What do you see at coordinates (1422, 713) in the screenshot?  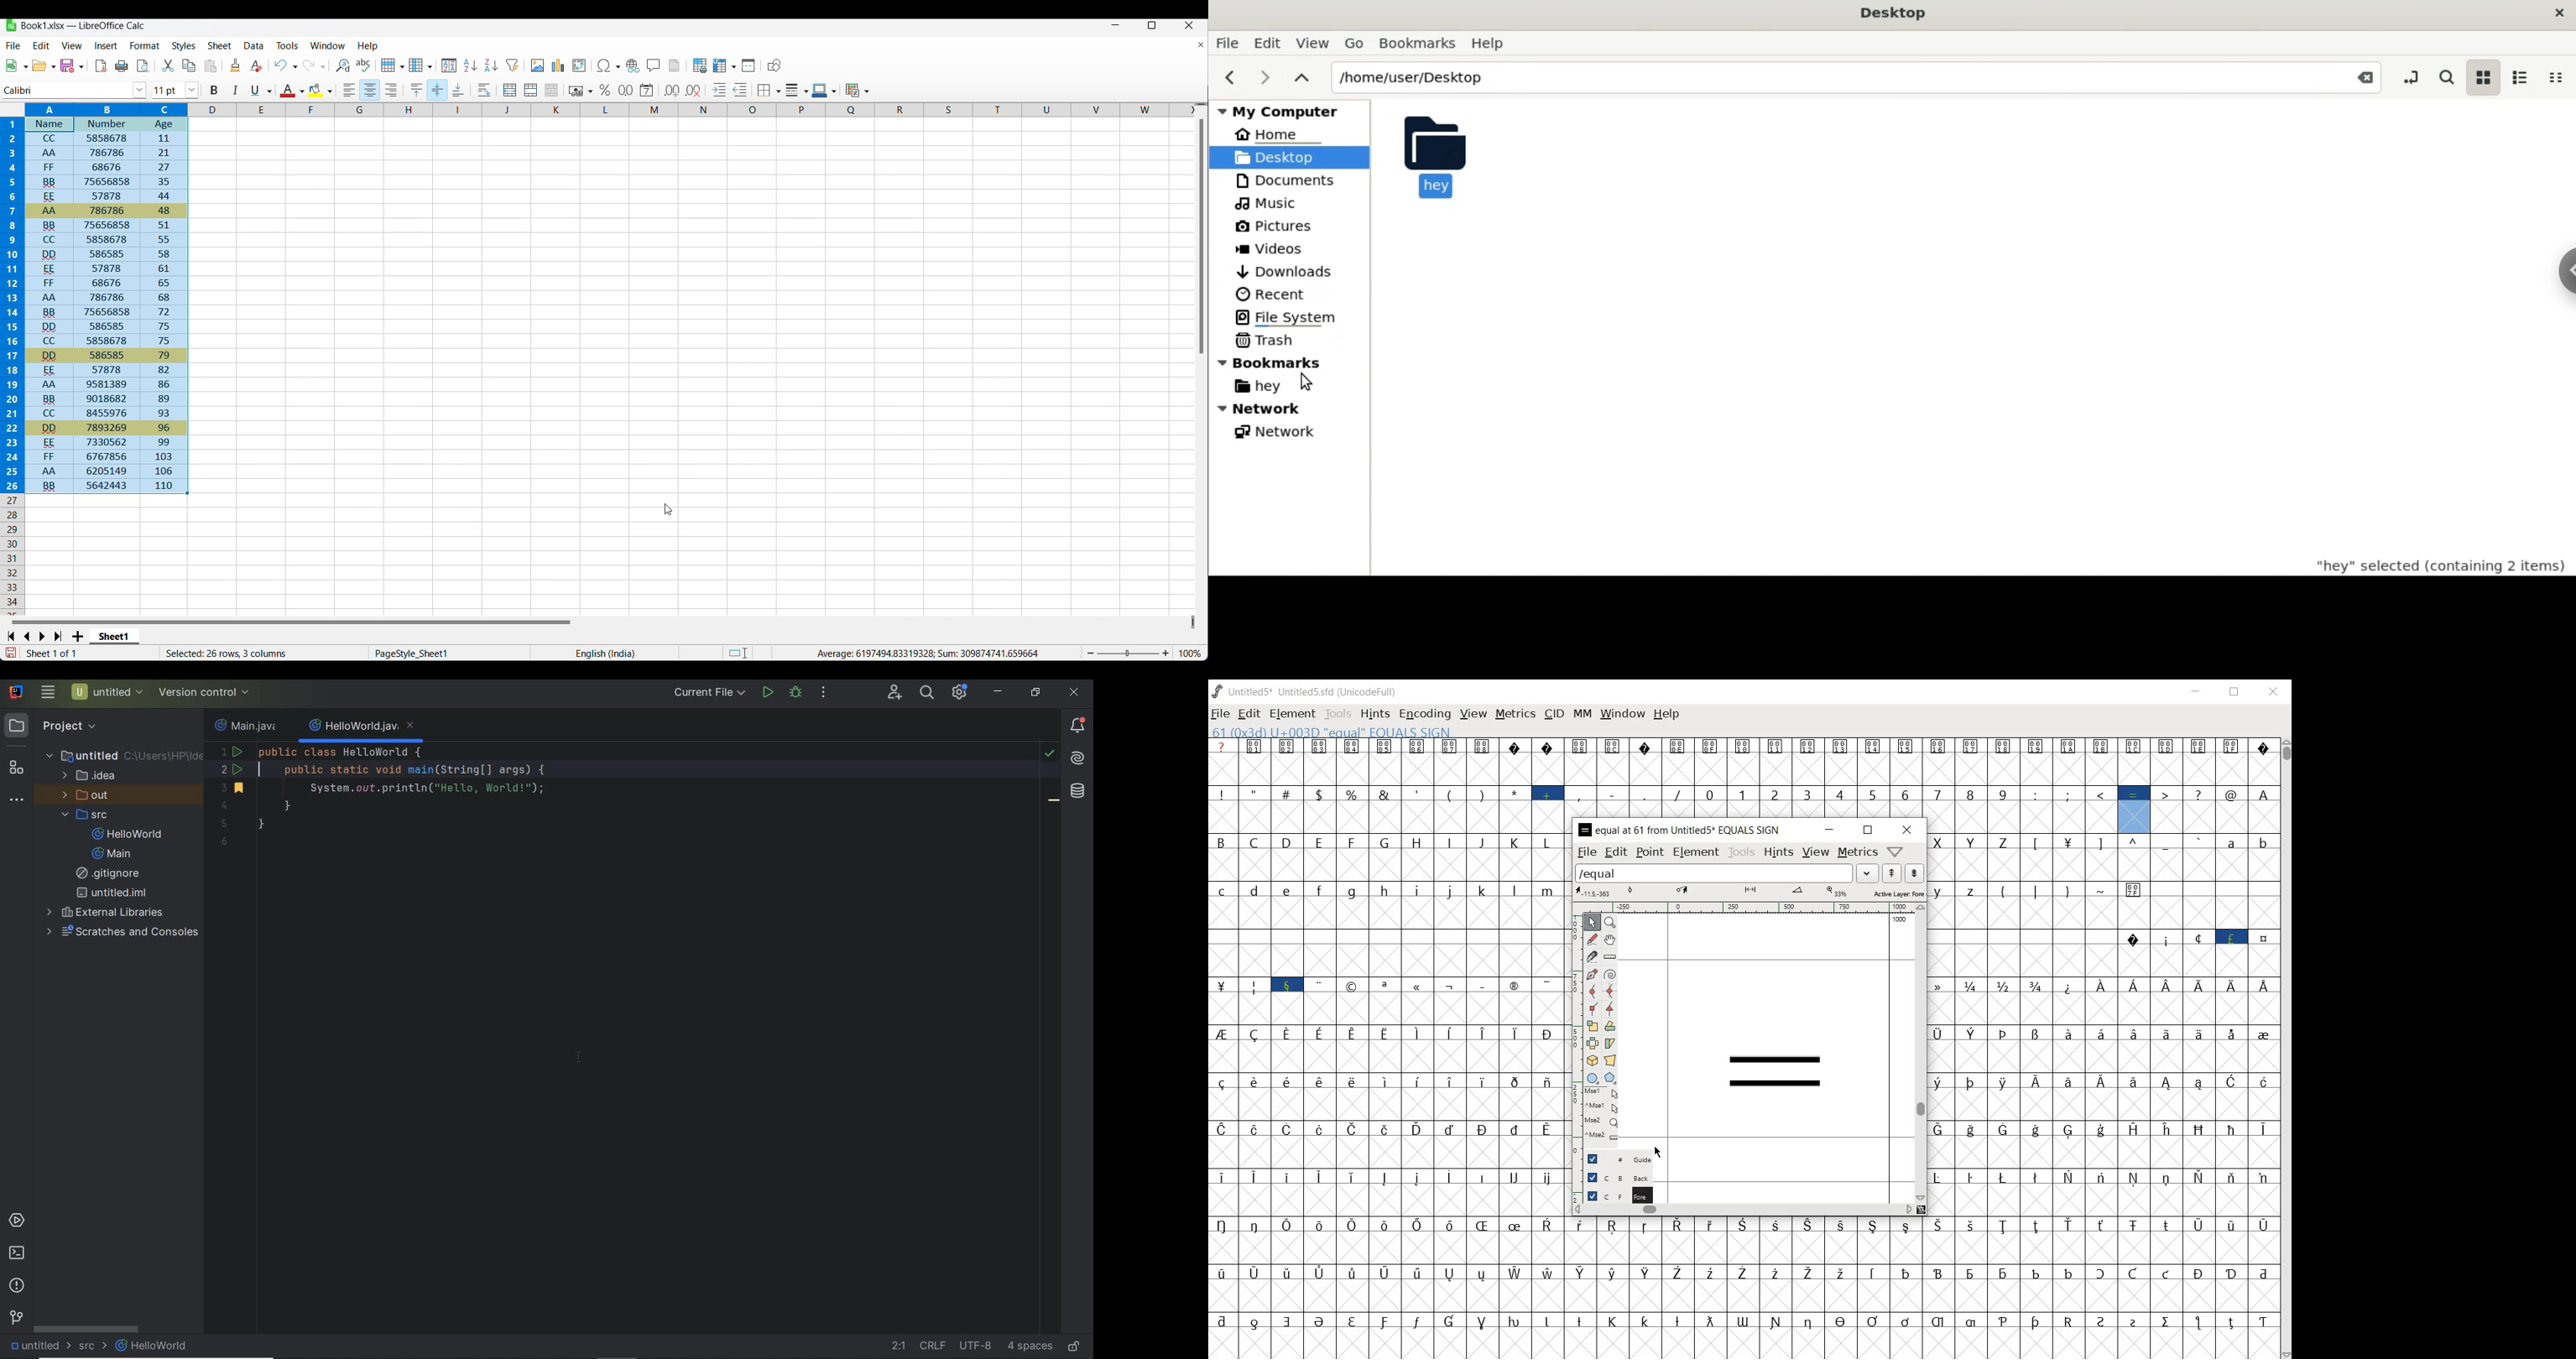 I see `encoding` at bounding box center [1422, 713].